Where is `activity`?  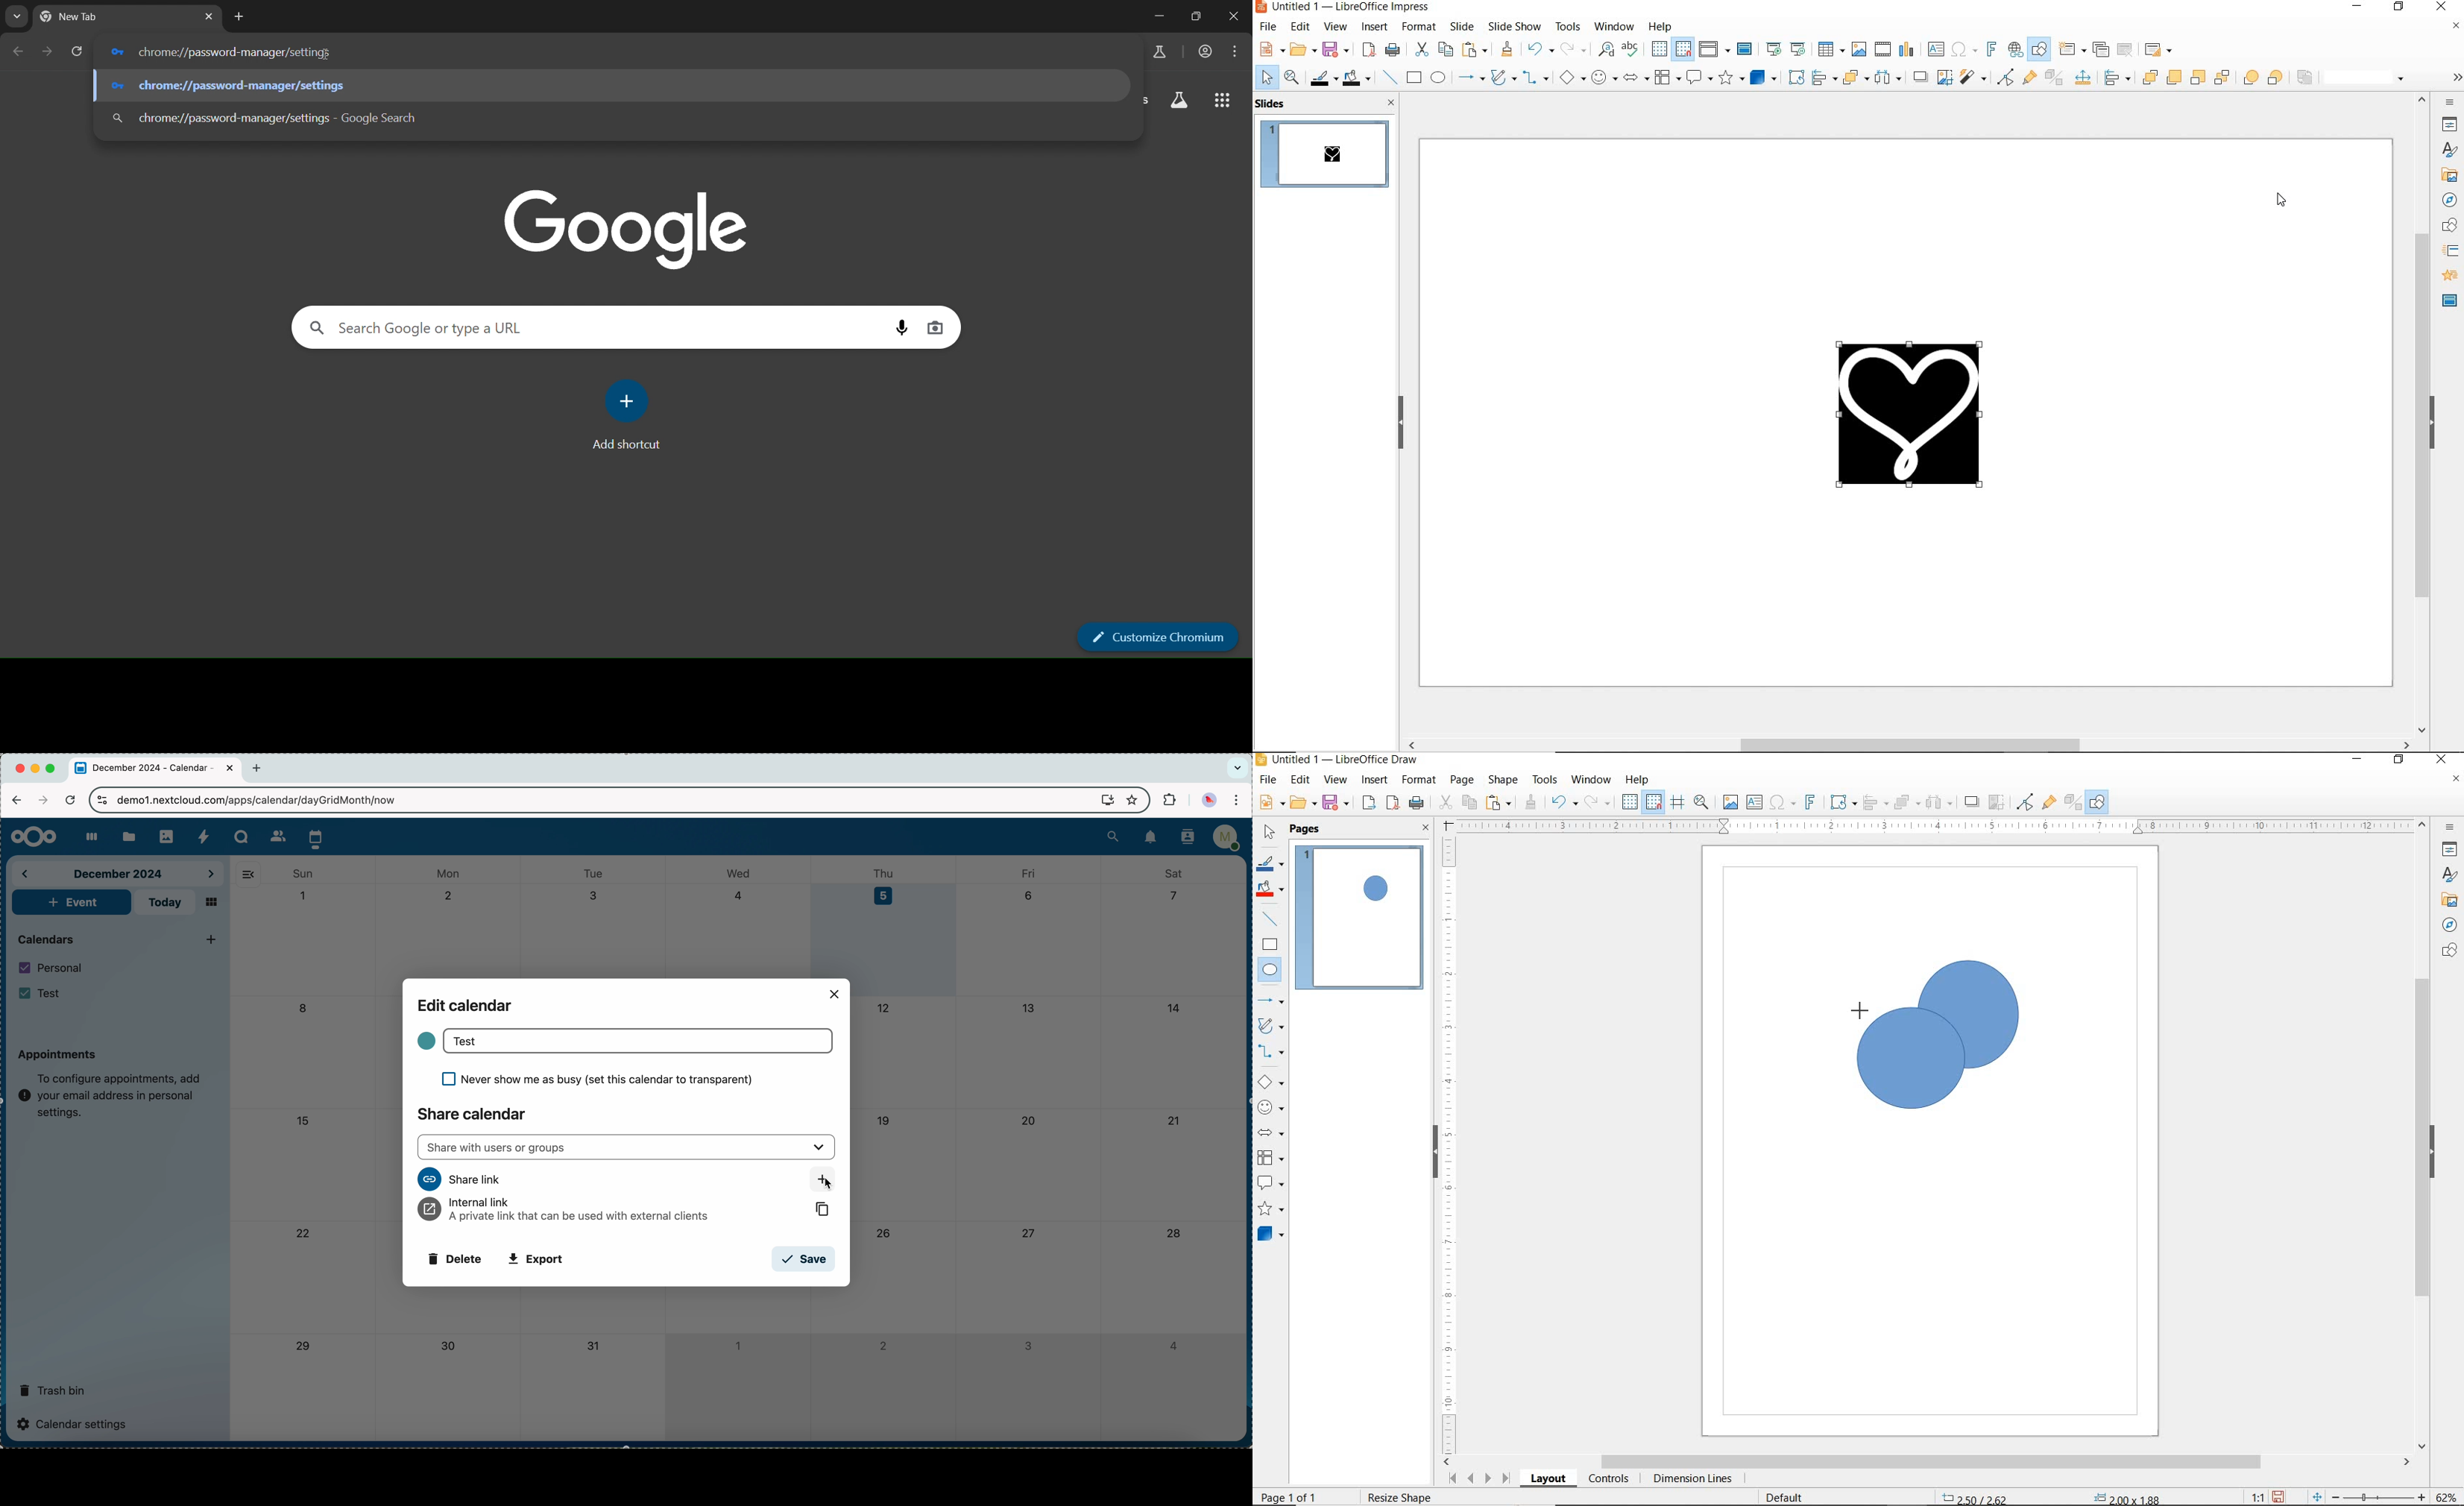
activity is located at coordinates (204, 836).